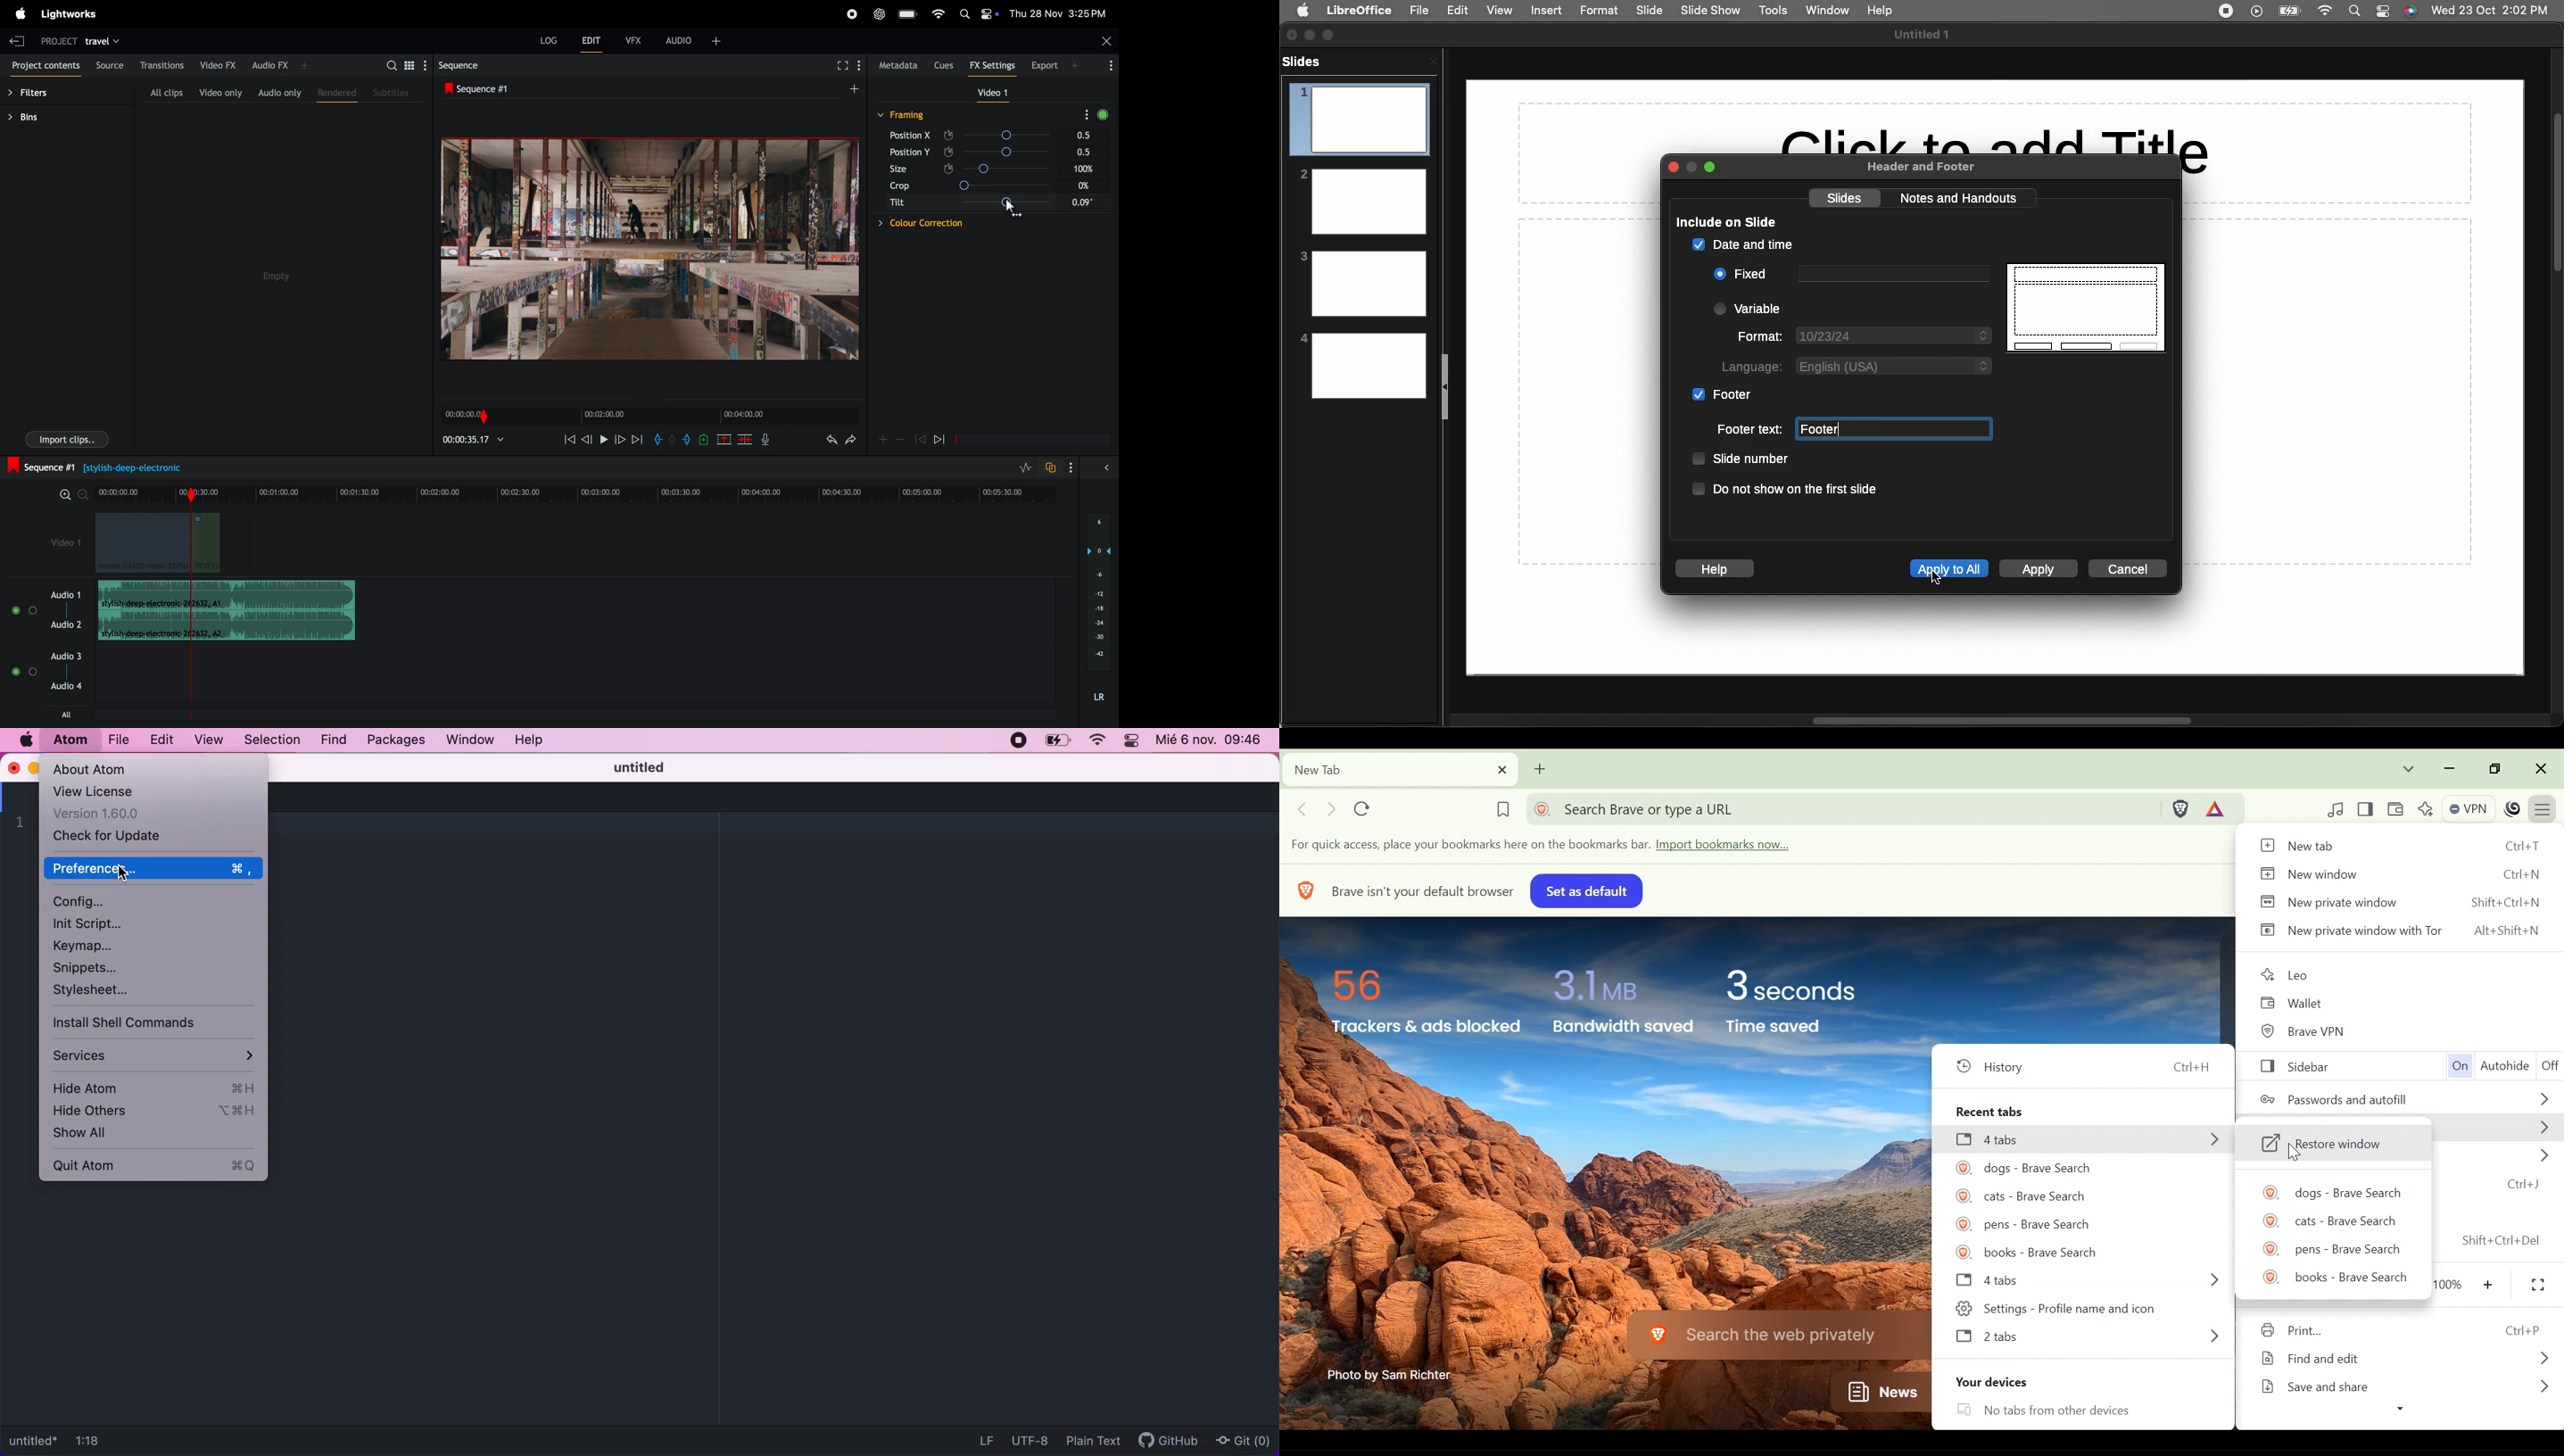 This screenshot has width=2576, height=1456. Describe the element at coordinates (651, 251) in the screenshot. I see `output frames` at that location.